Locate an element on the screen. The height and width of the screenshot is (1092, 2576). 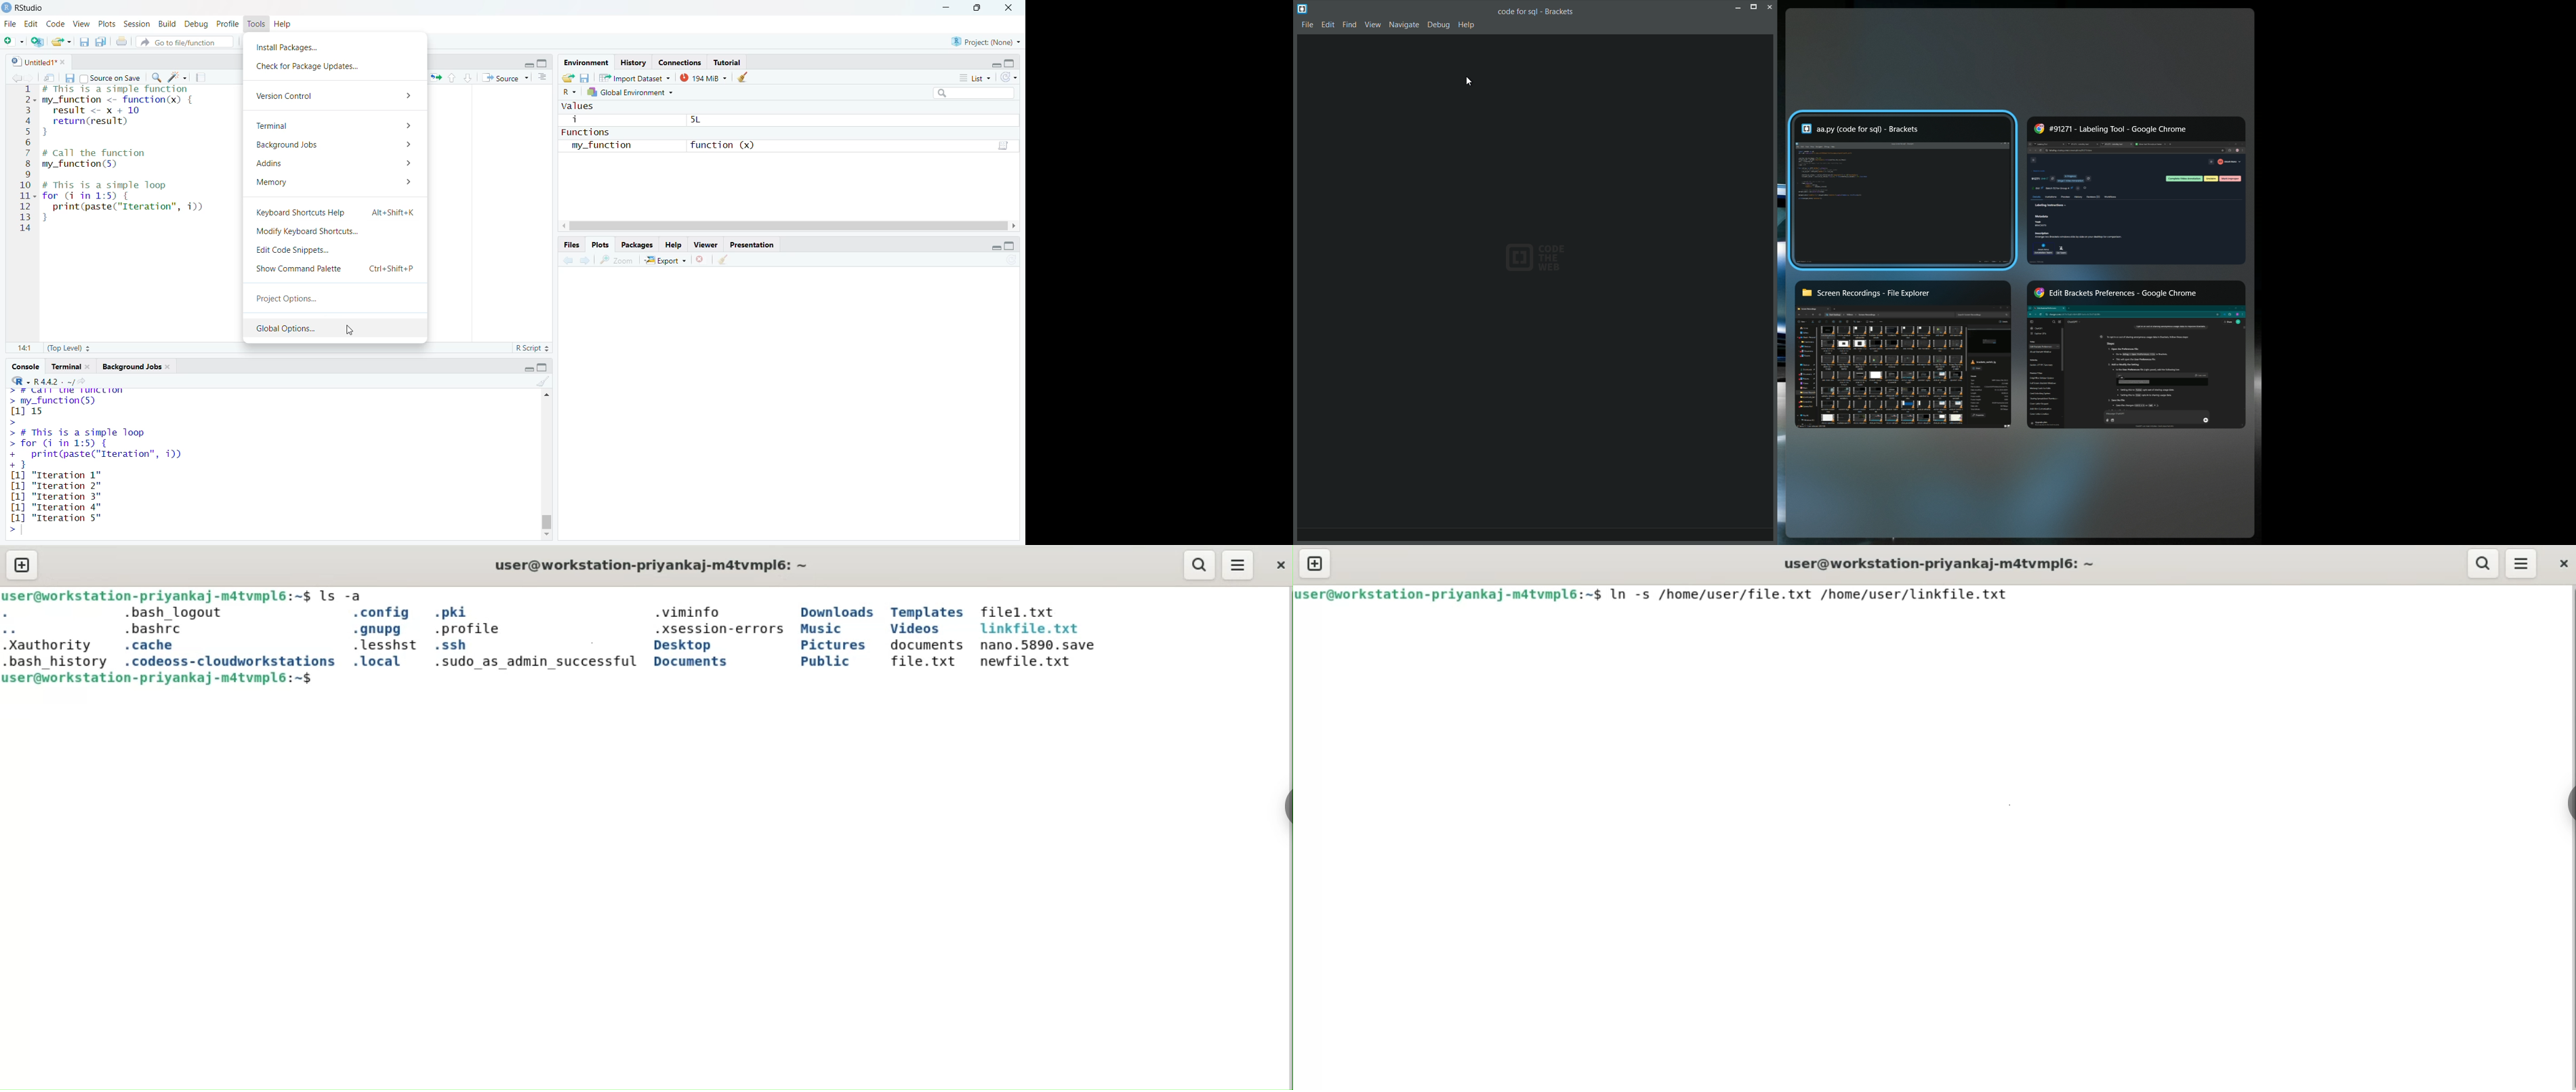
scrollbar is located at coordinates (547, 468).